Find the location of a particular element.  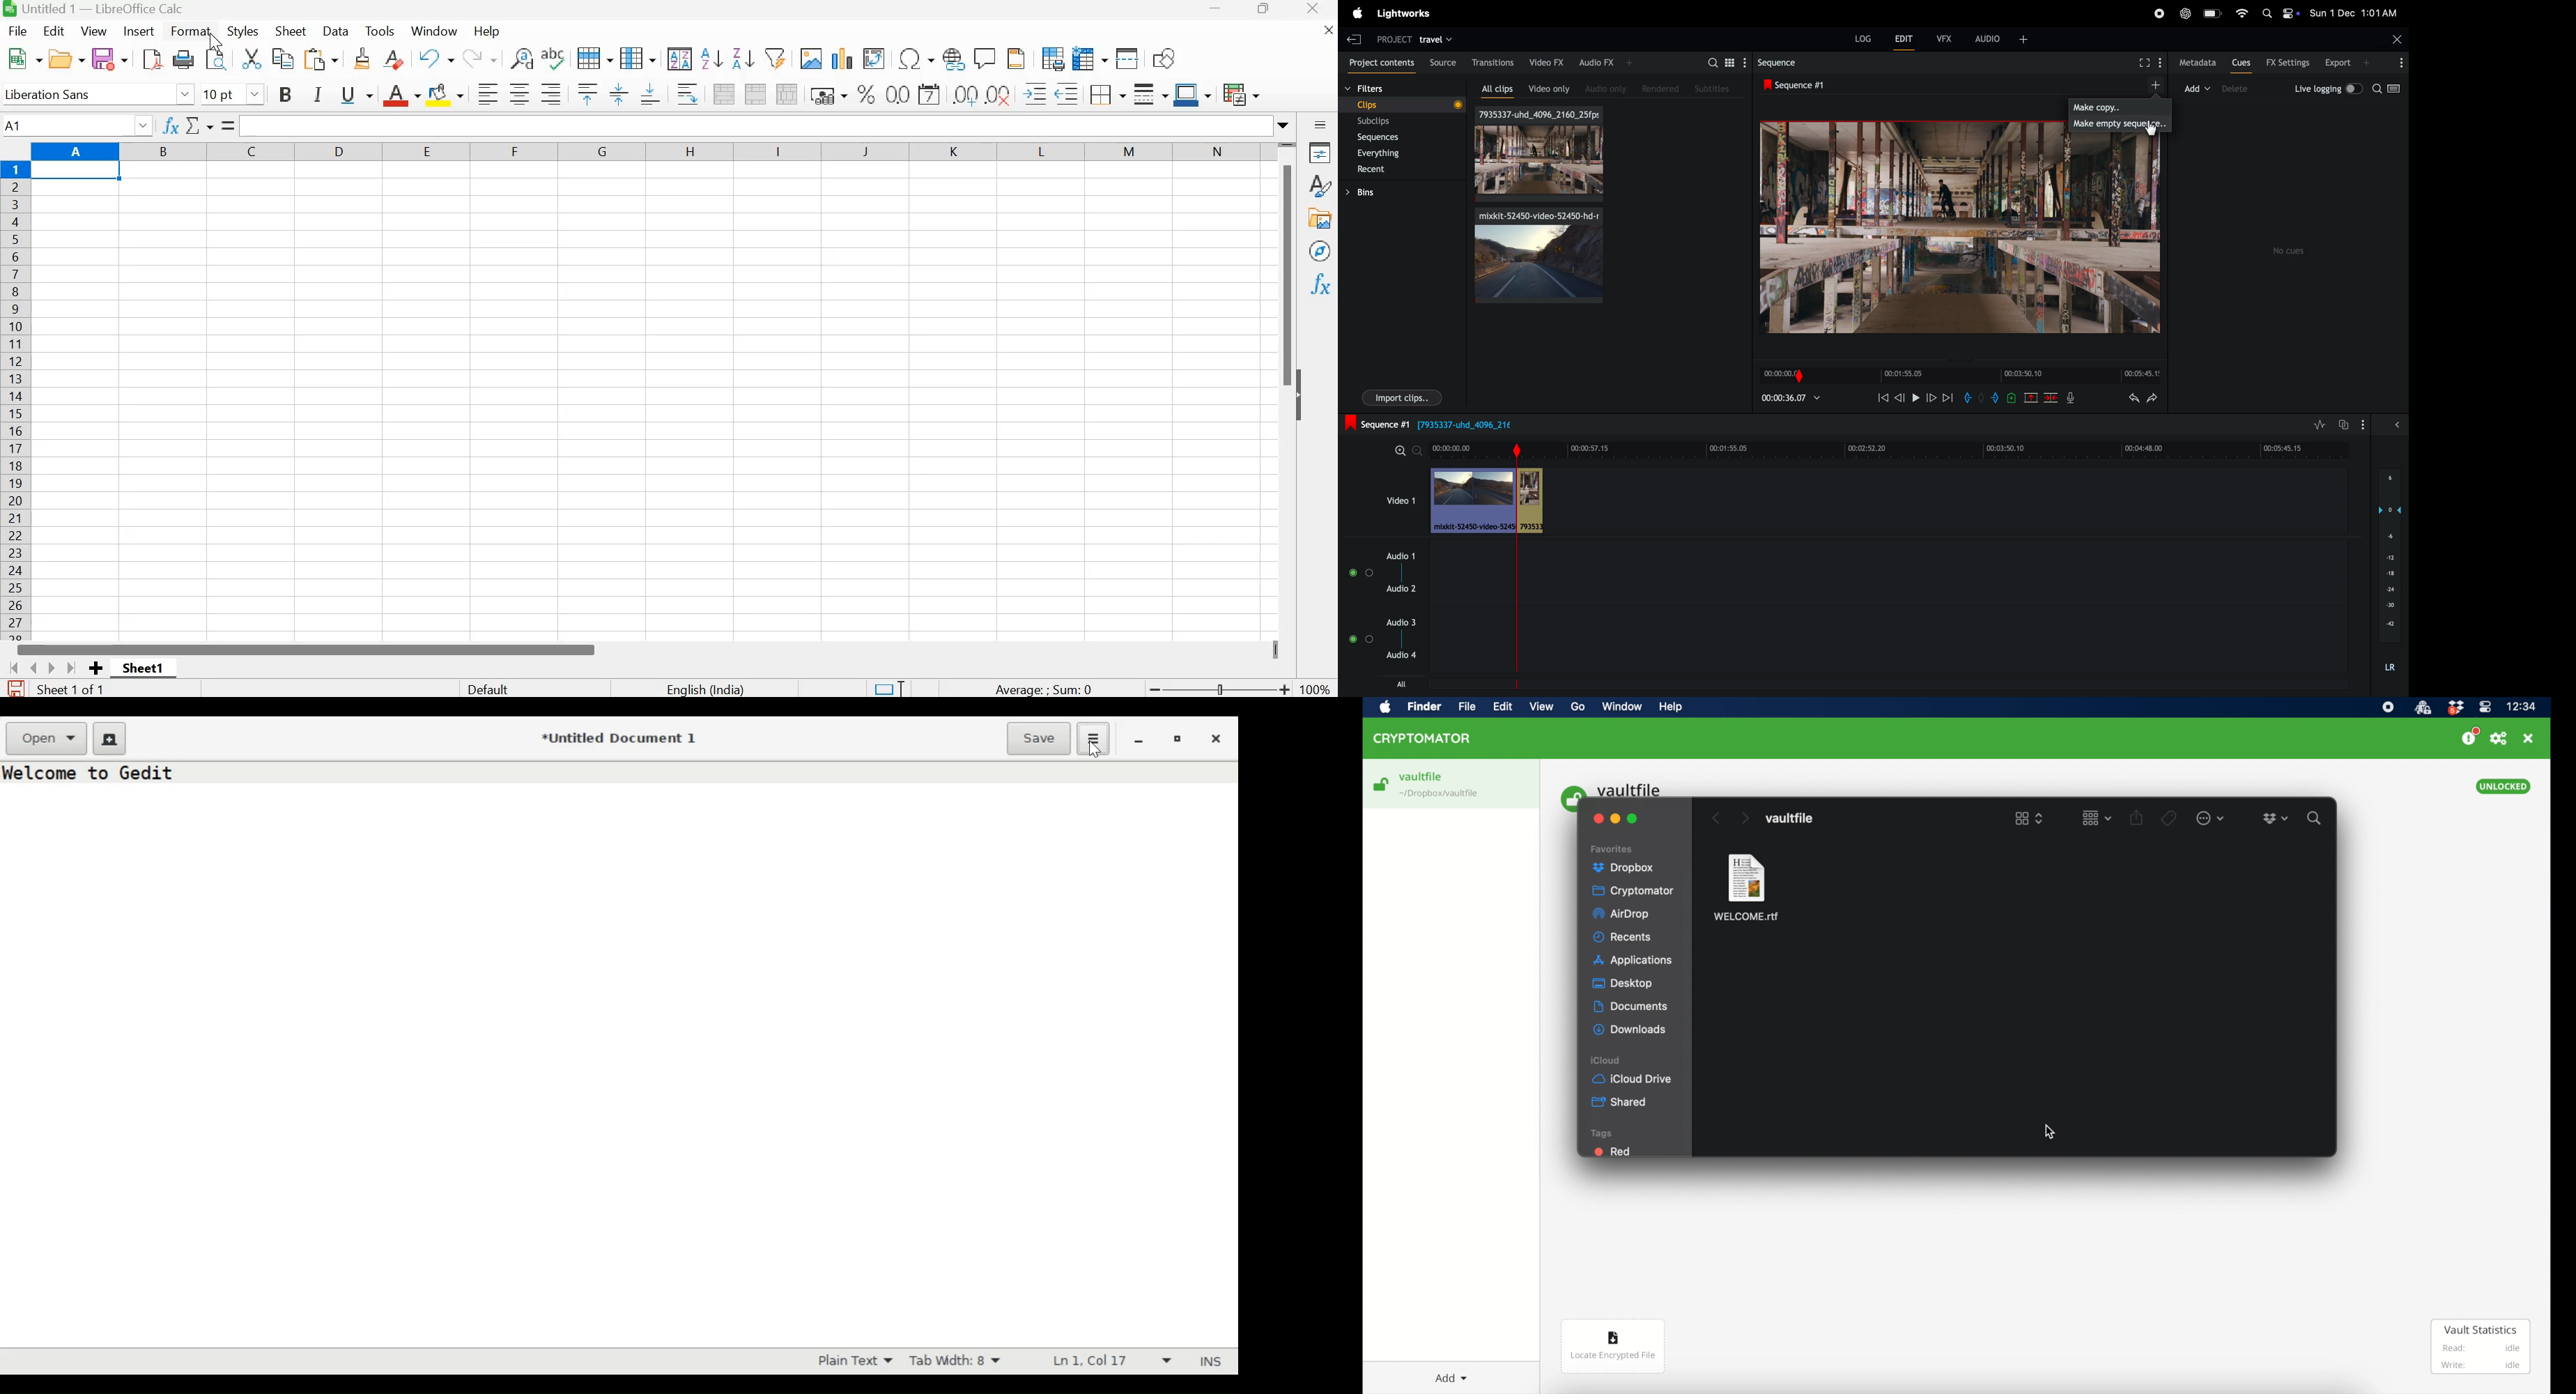

Column is located at coordinates (640, 59).